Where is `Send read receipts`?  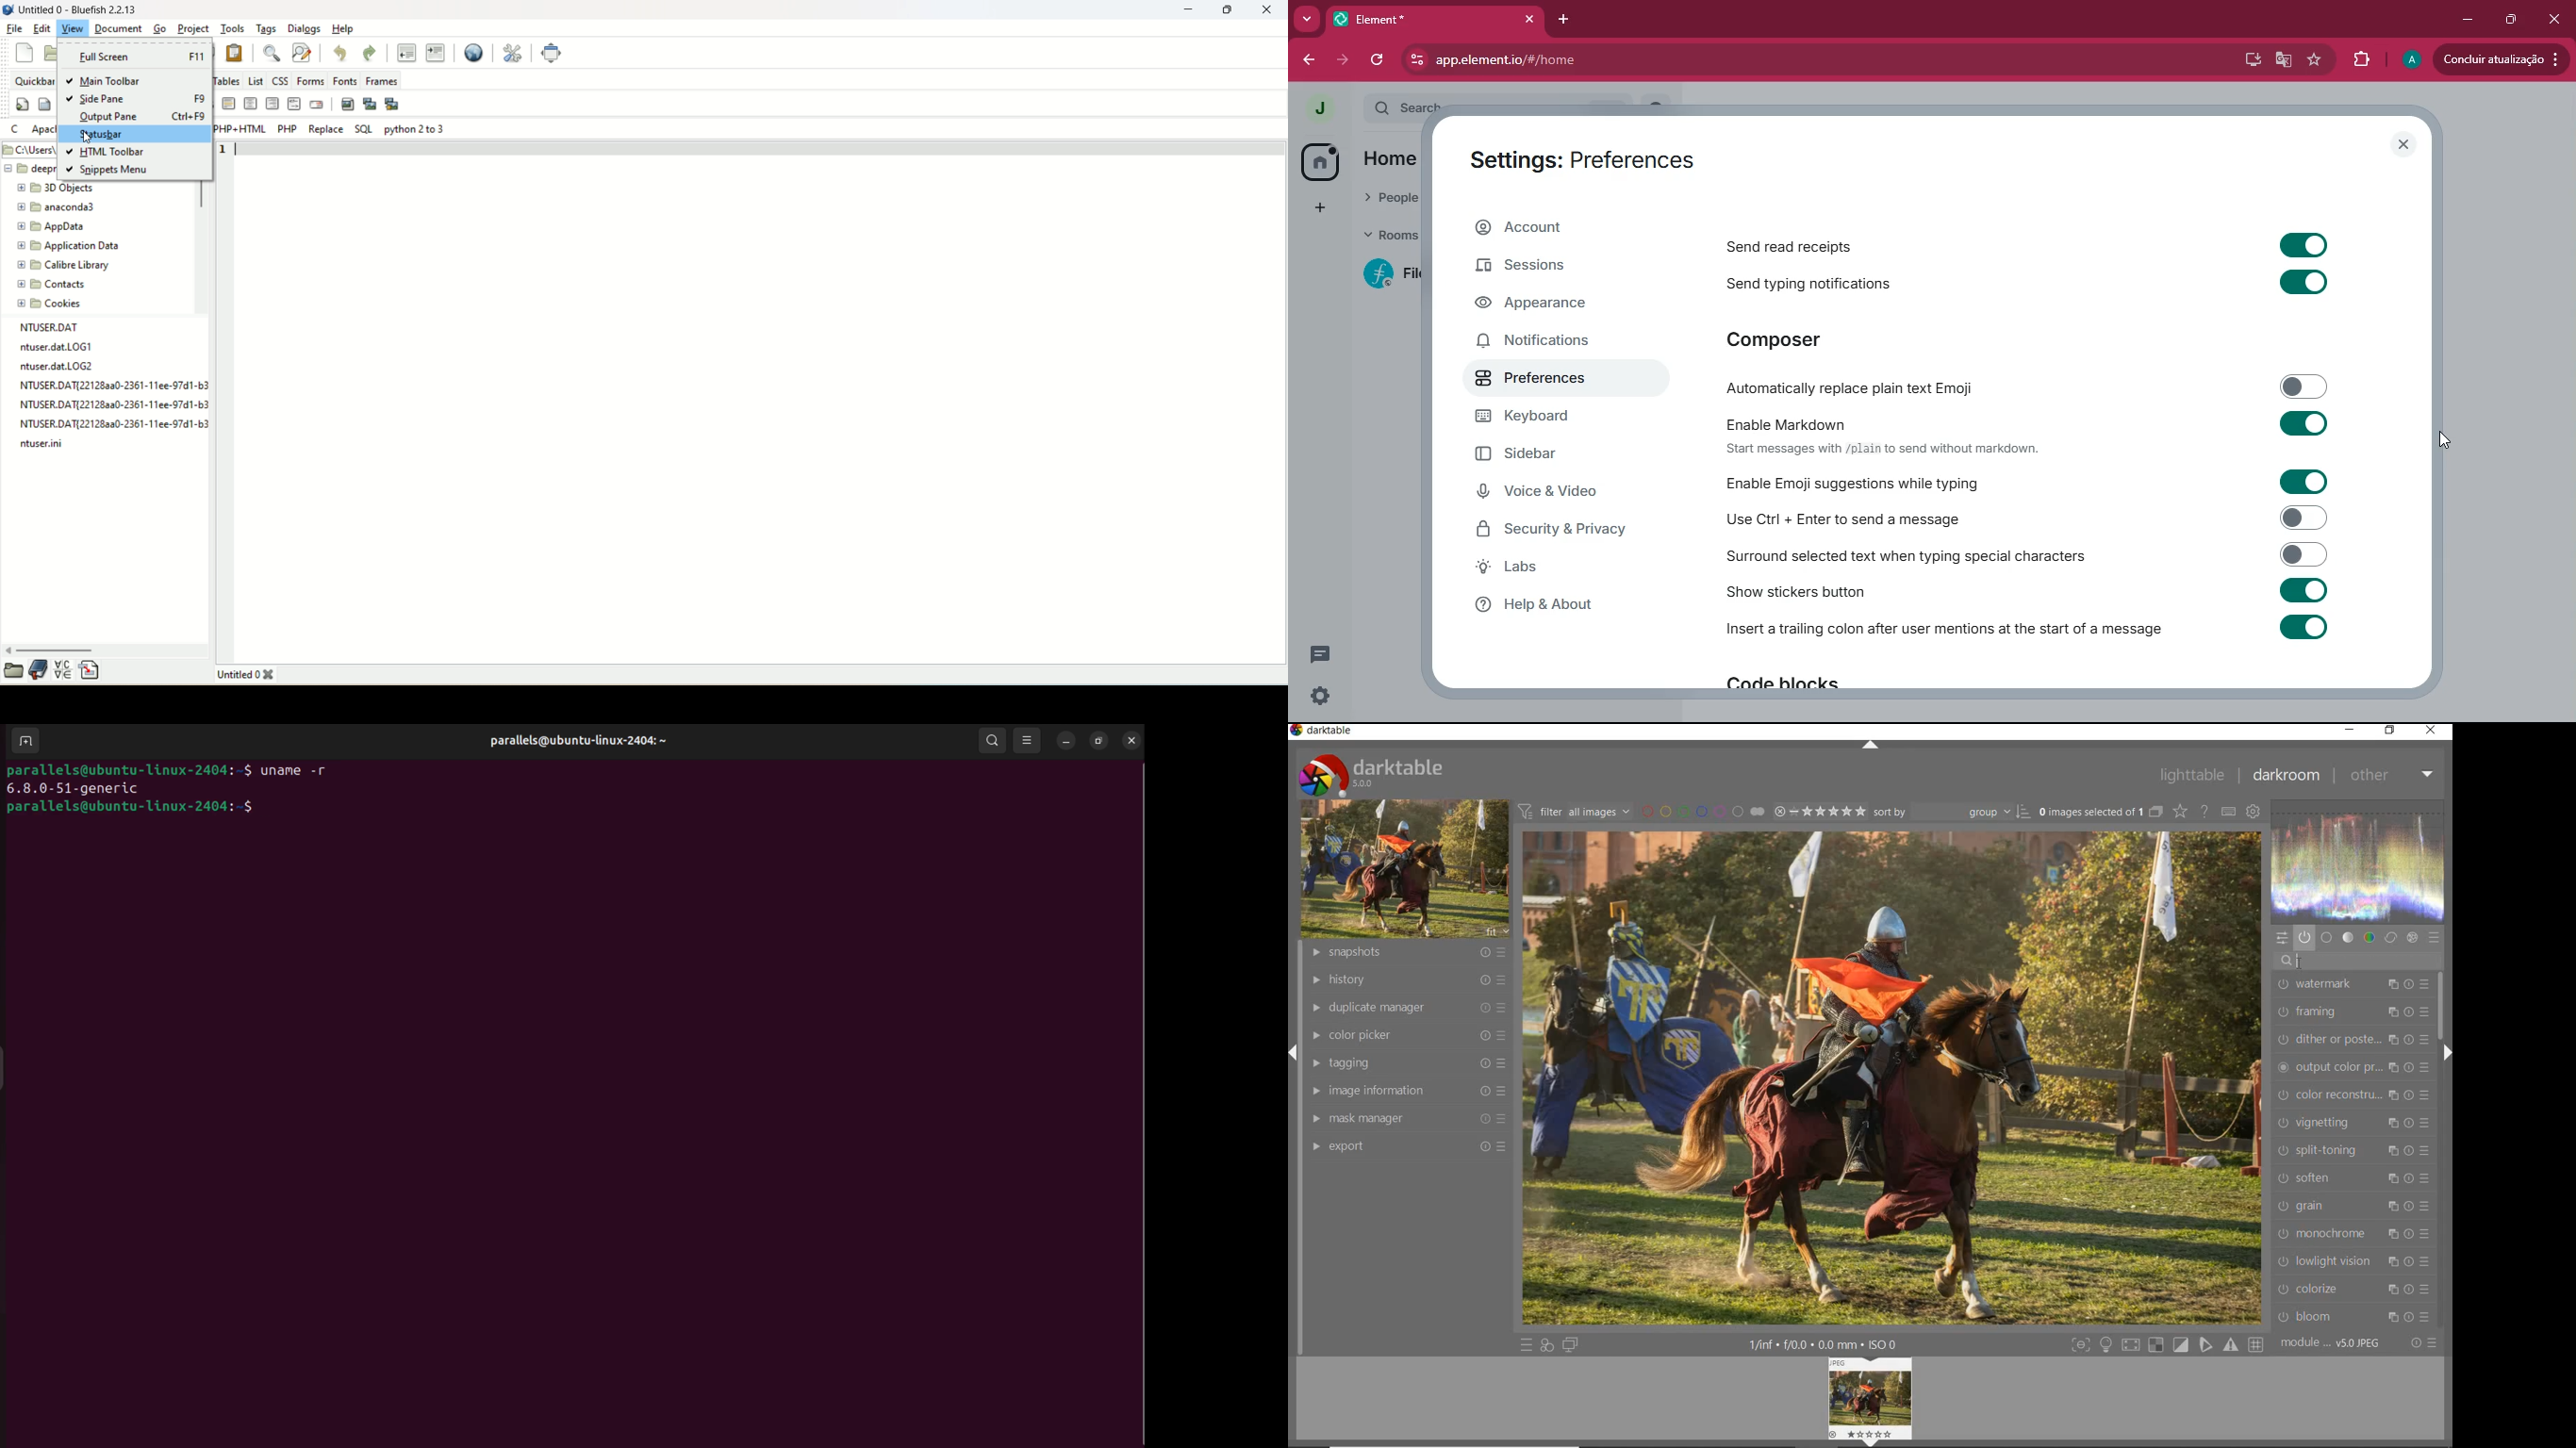 Send read receipts is located at coordinates (2023, 243).